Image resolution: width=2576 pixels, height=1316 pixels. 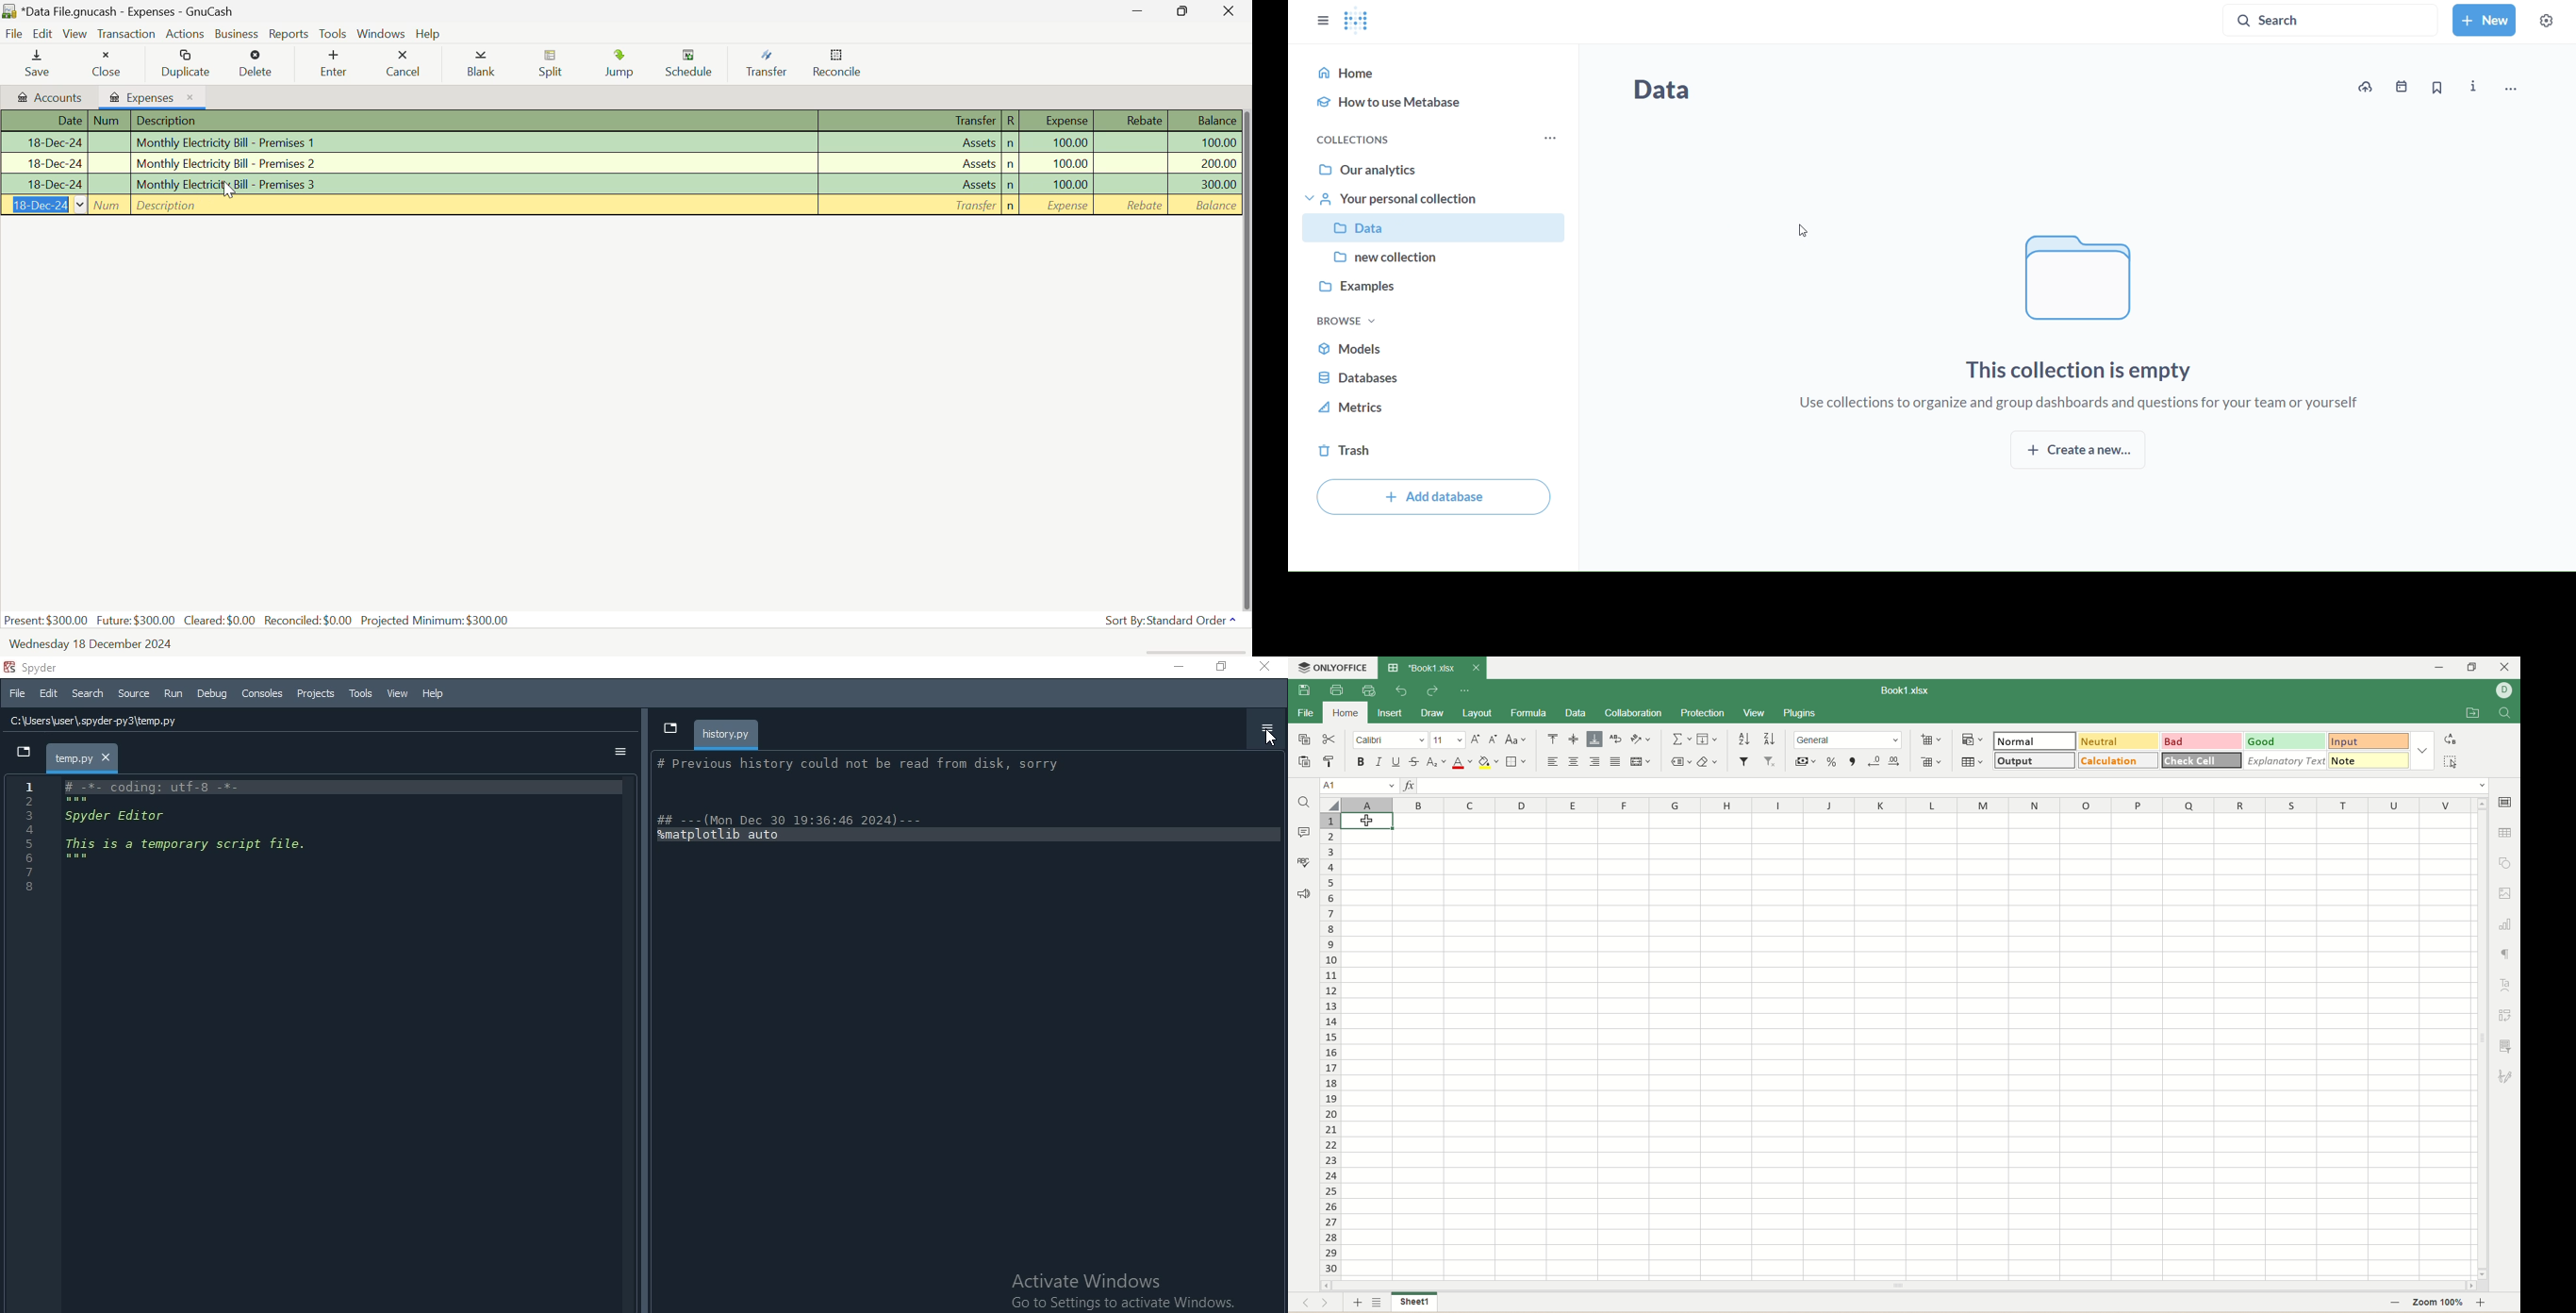 I want to click on Run, so click(x=173, y=692).